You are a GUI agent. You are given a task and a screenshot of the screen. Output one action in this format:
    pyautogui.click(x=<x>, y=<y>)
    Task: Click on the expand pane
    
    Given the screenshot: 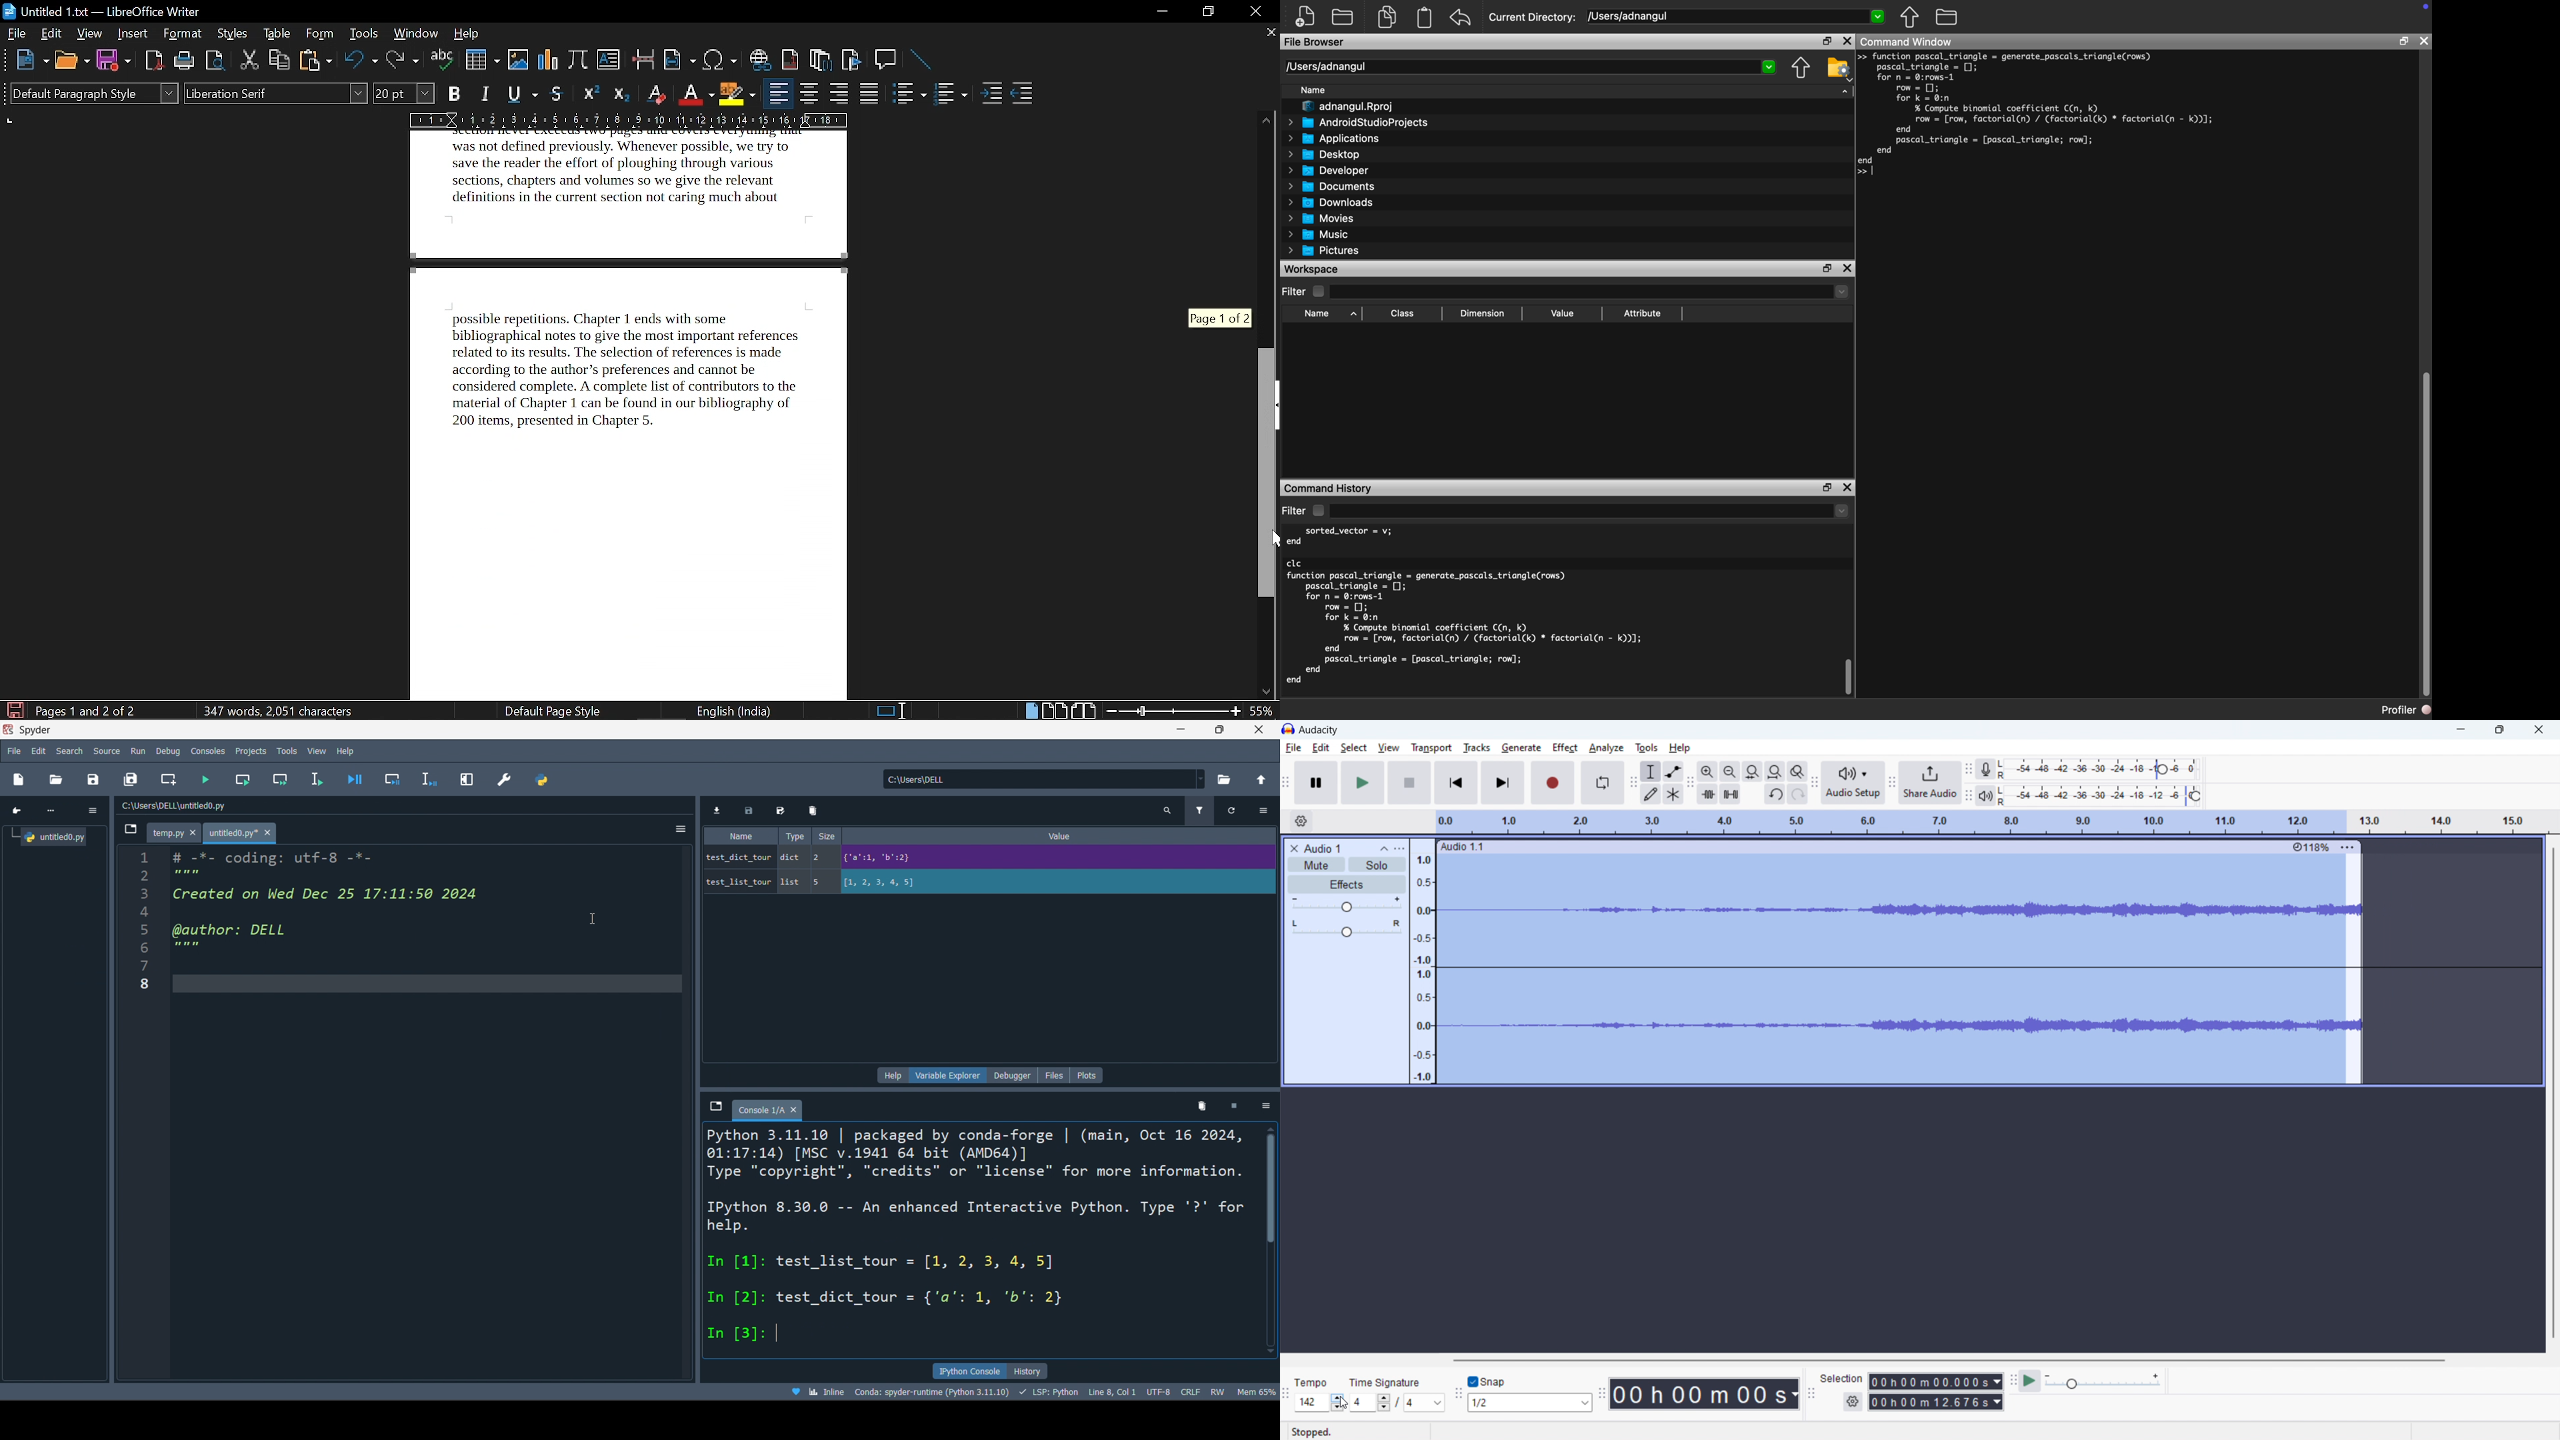 What is the action you would take?
    pyautogui.click(x=467, y=780)
    